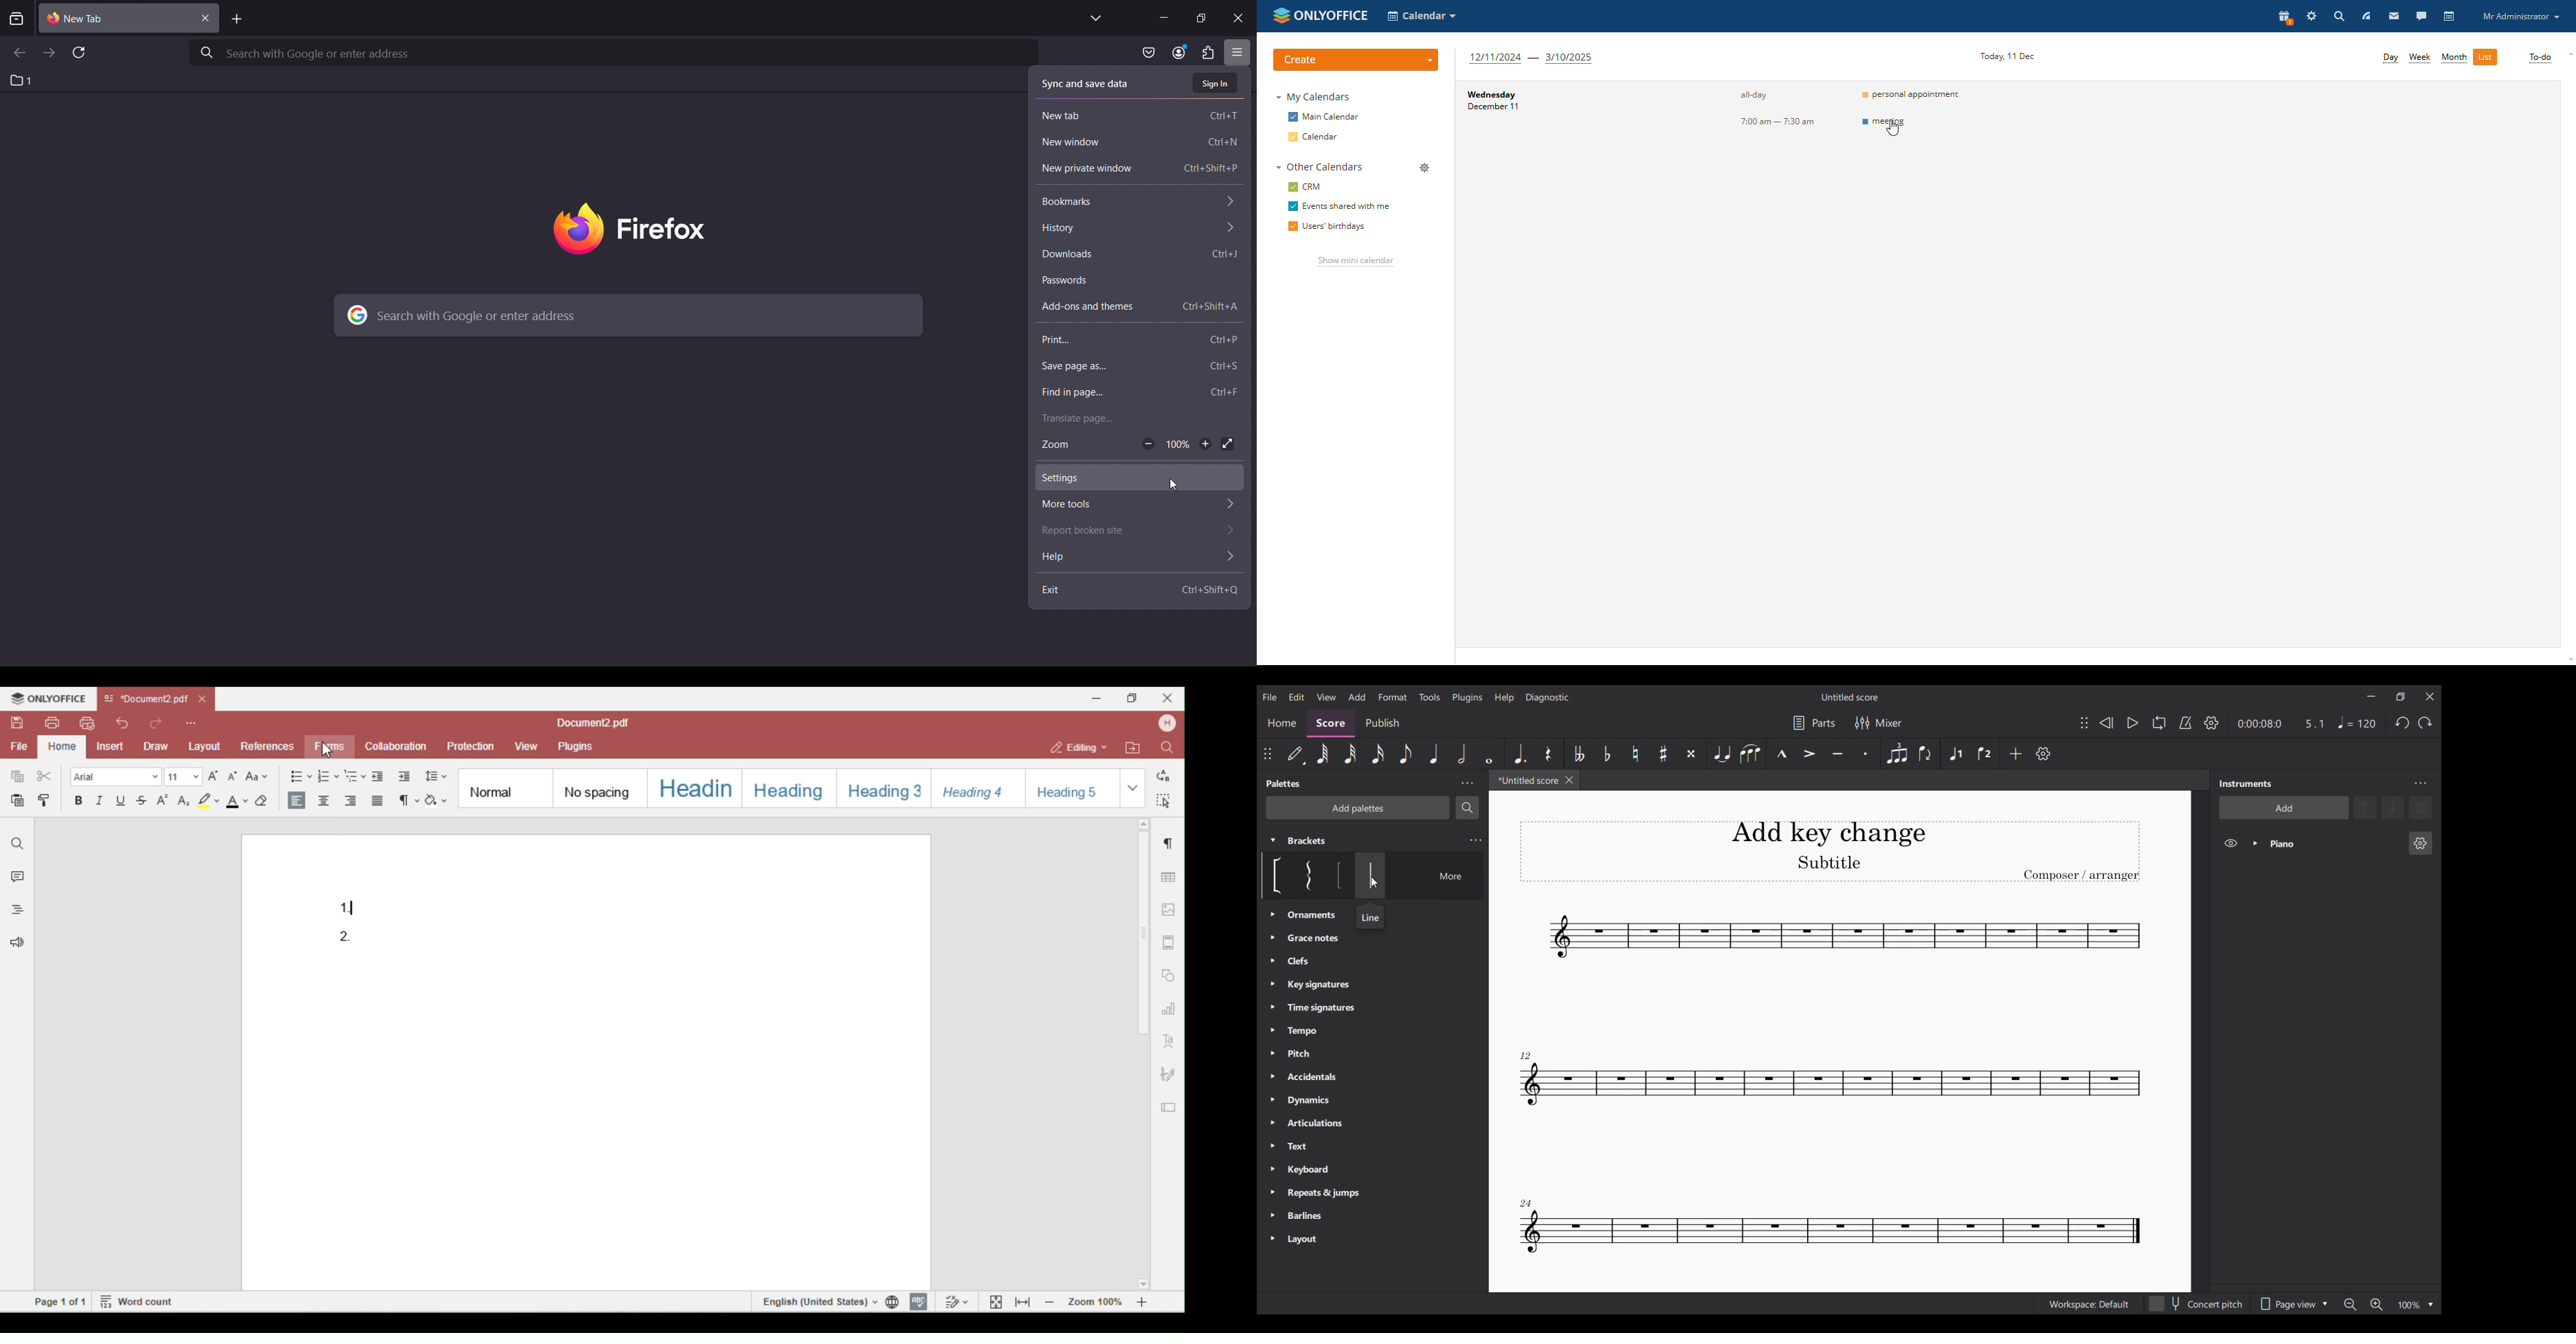  What do you see at coordinates (486, 316) in the screenshot?
I see `Search with Google or enter address` at bounding box center [486, 316].